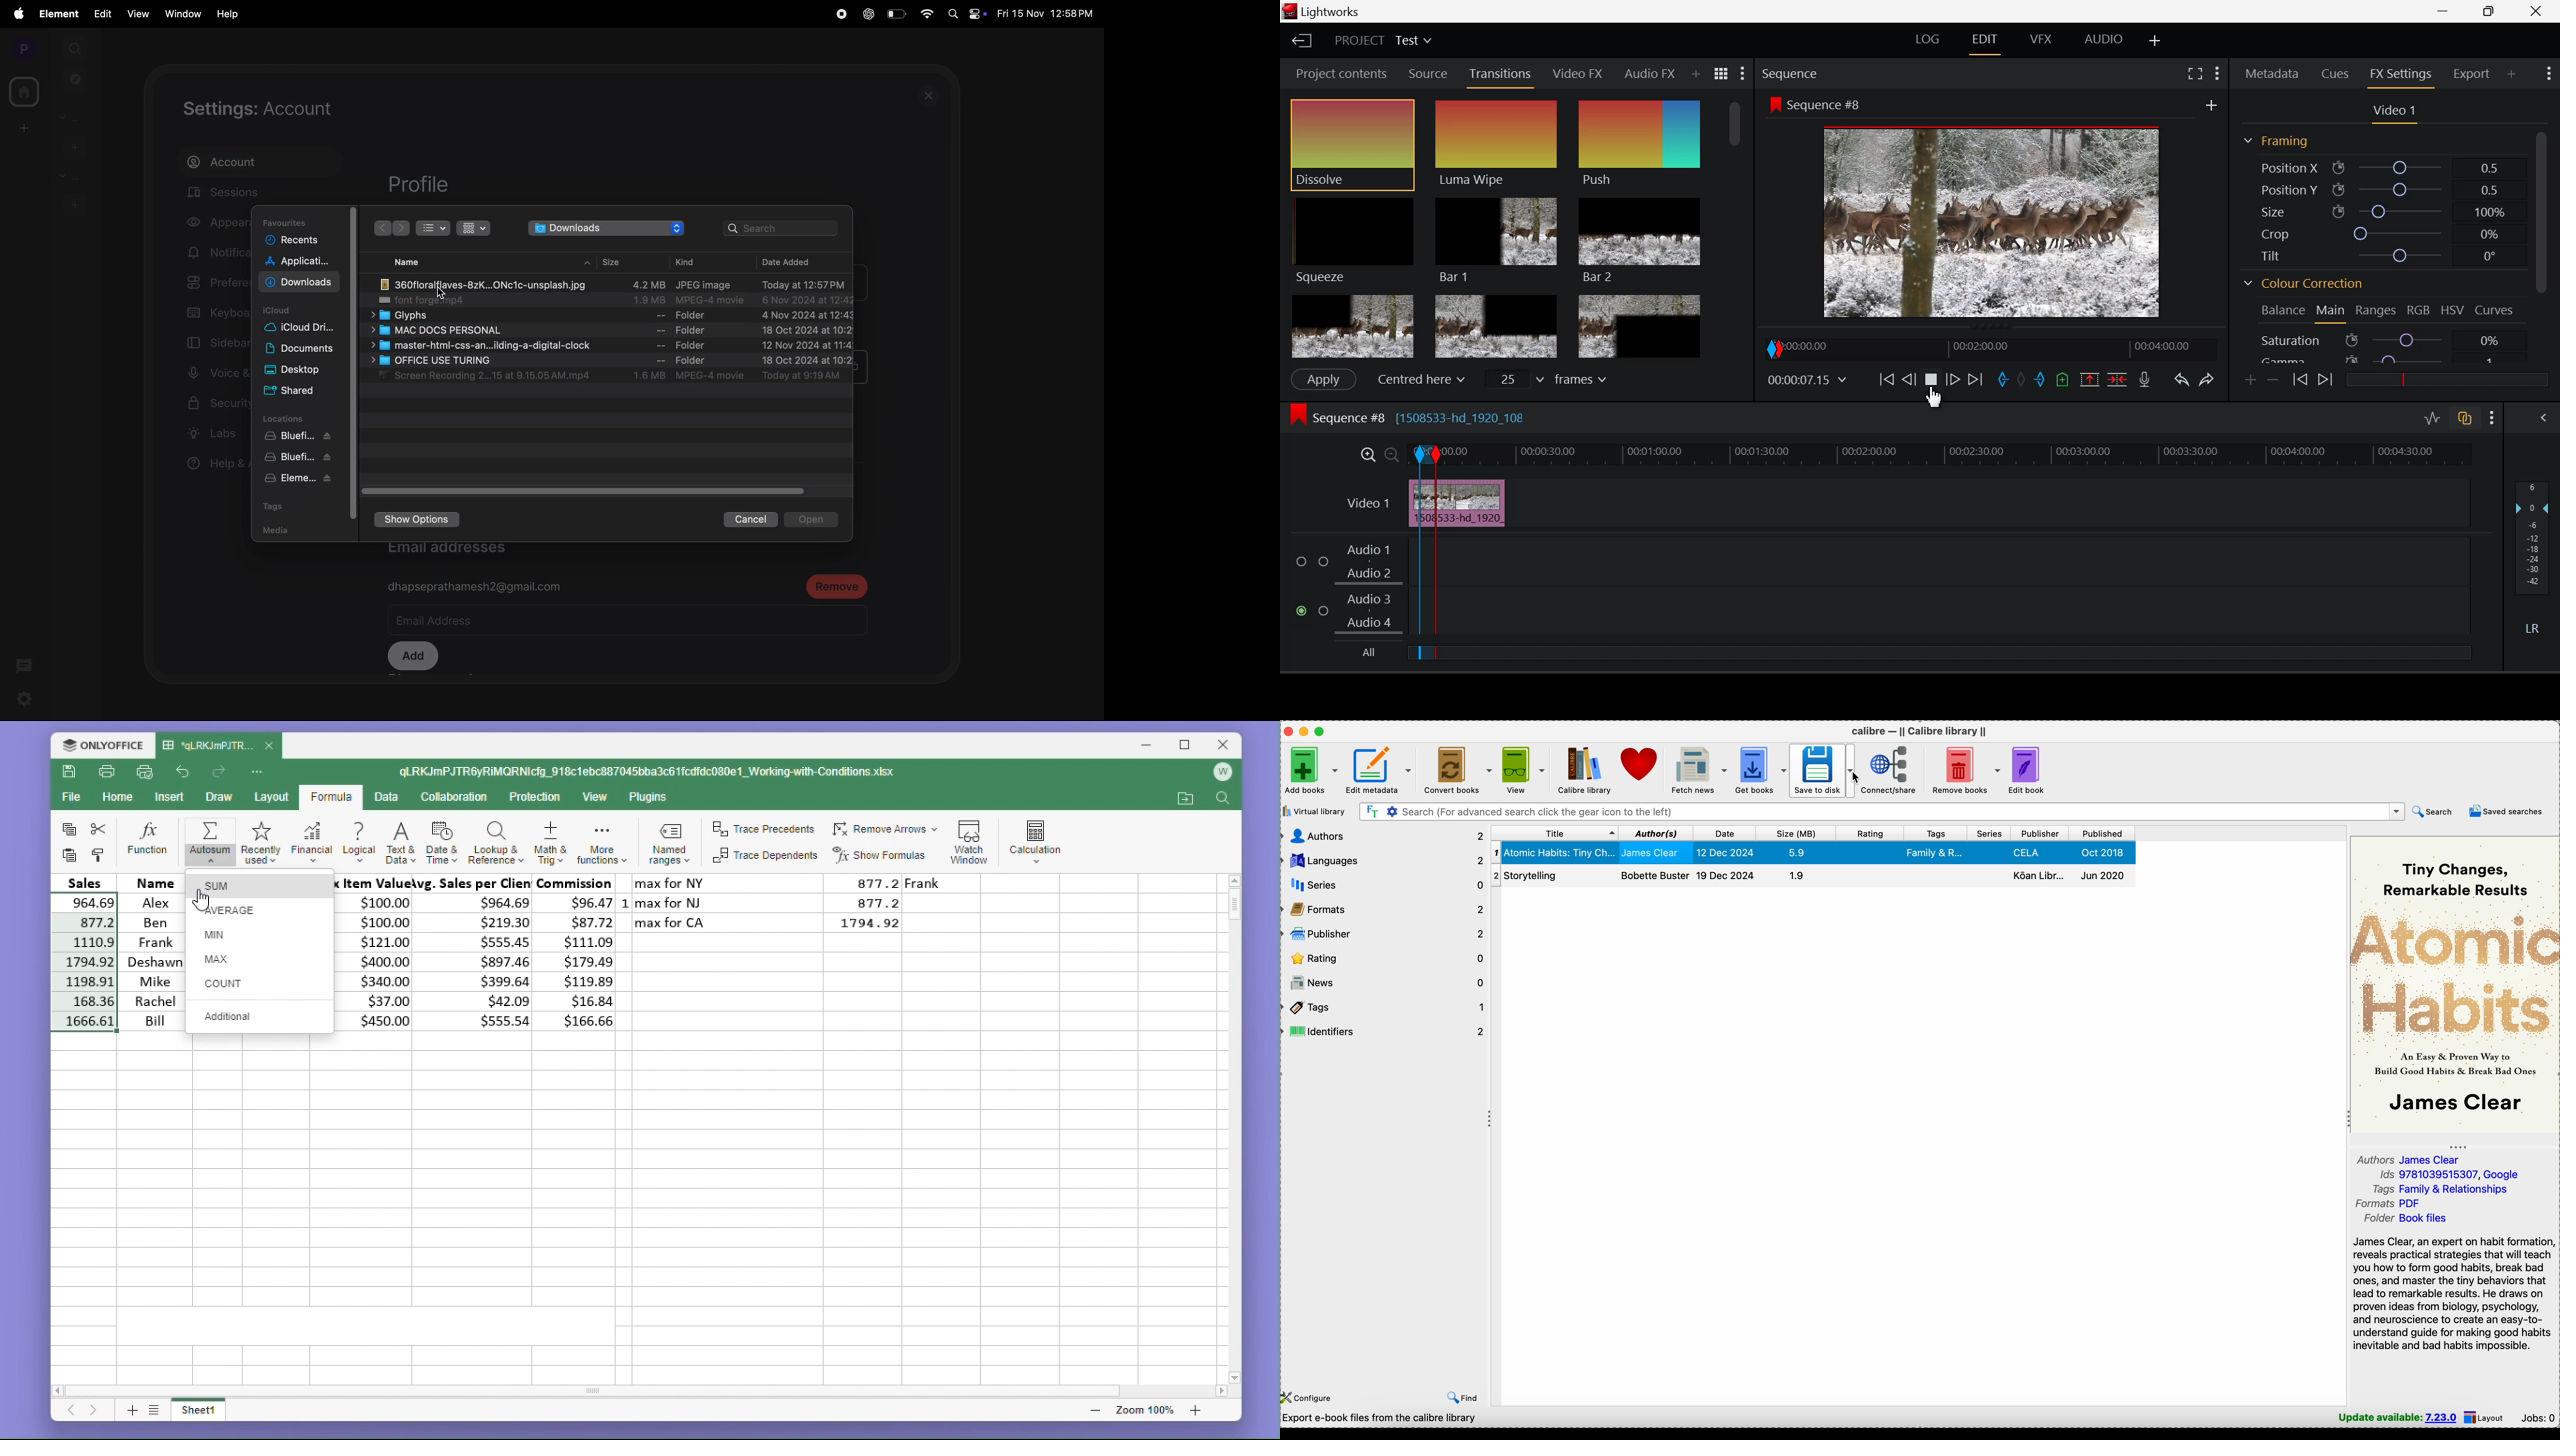 The height and width of the screenshot is (1456, 2576). Describe the element at coordinates (1235, 1377) in the screenshot. I see `scroll down` at that location.